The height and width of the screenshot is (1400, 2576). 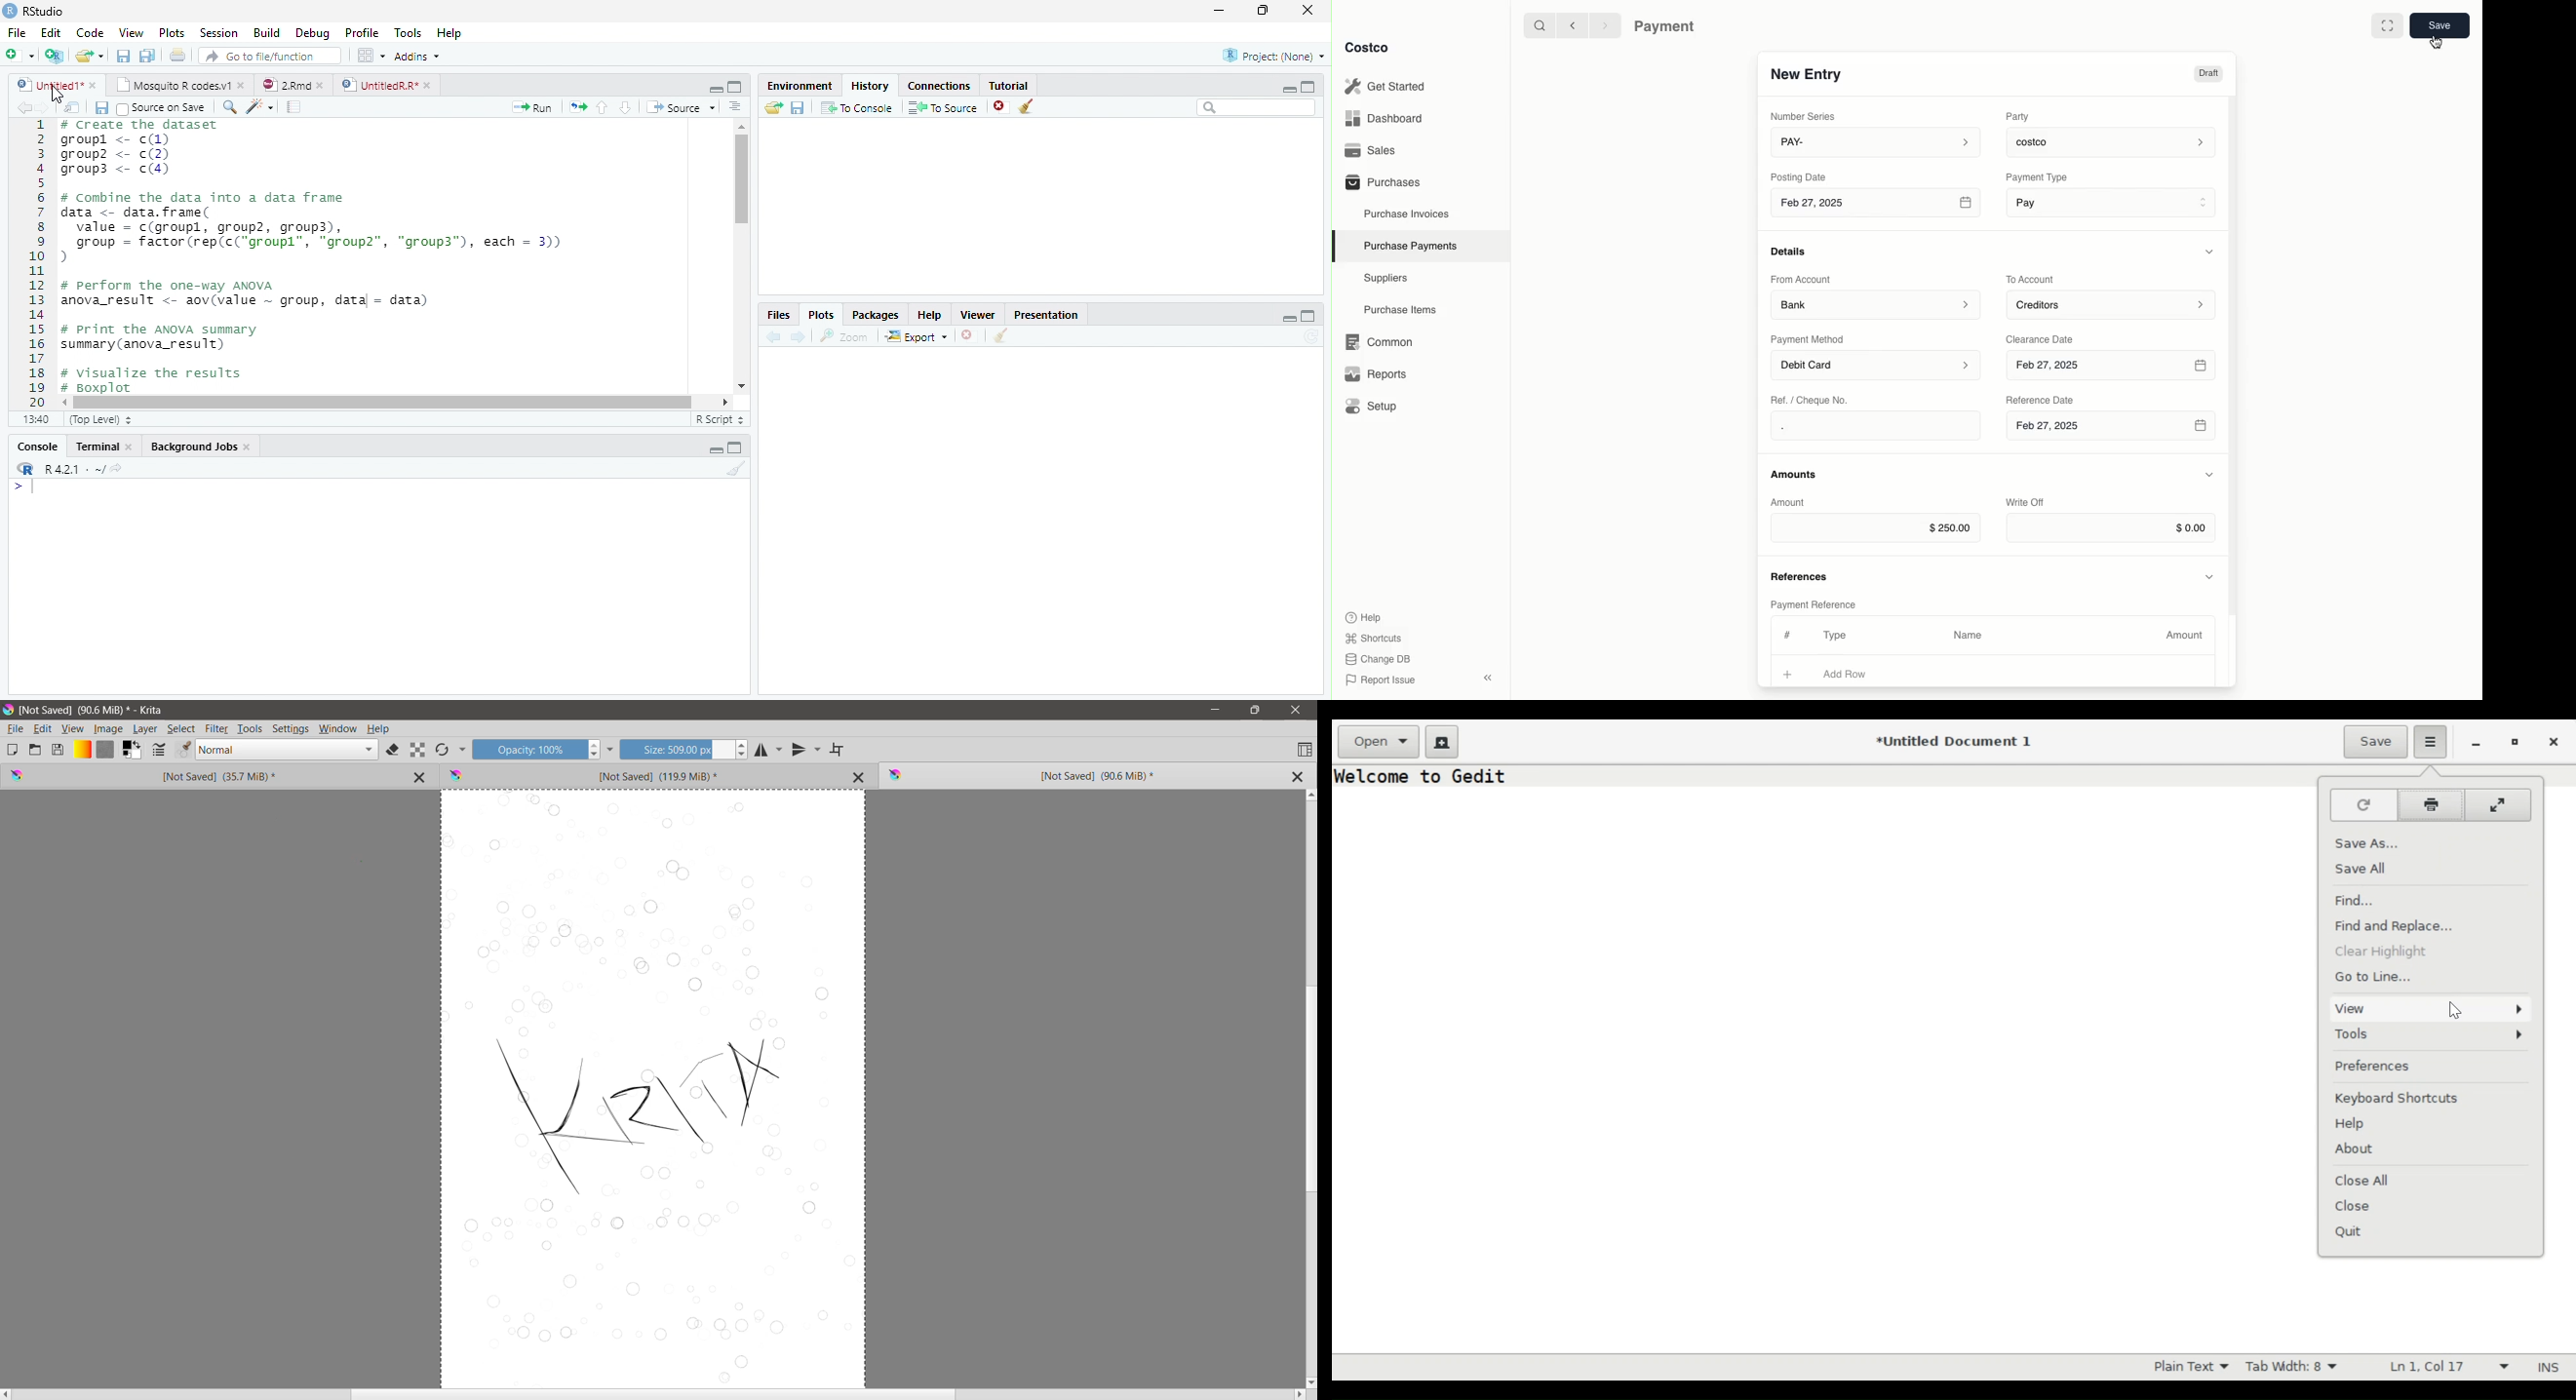 I want to click on New file, so click(x=19, y=55).